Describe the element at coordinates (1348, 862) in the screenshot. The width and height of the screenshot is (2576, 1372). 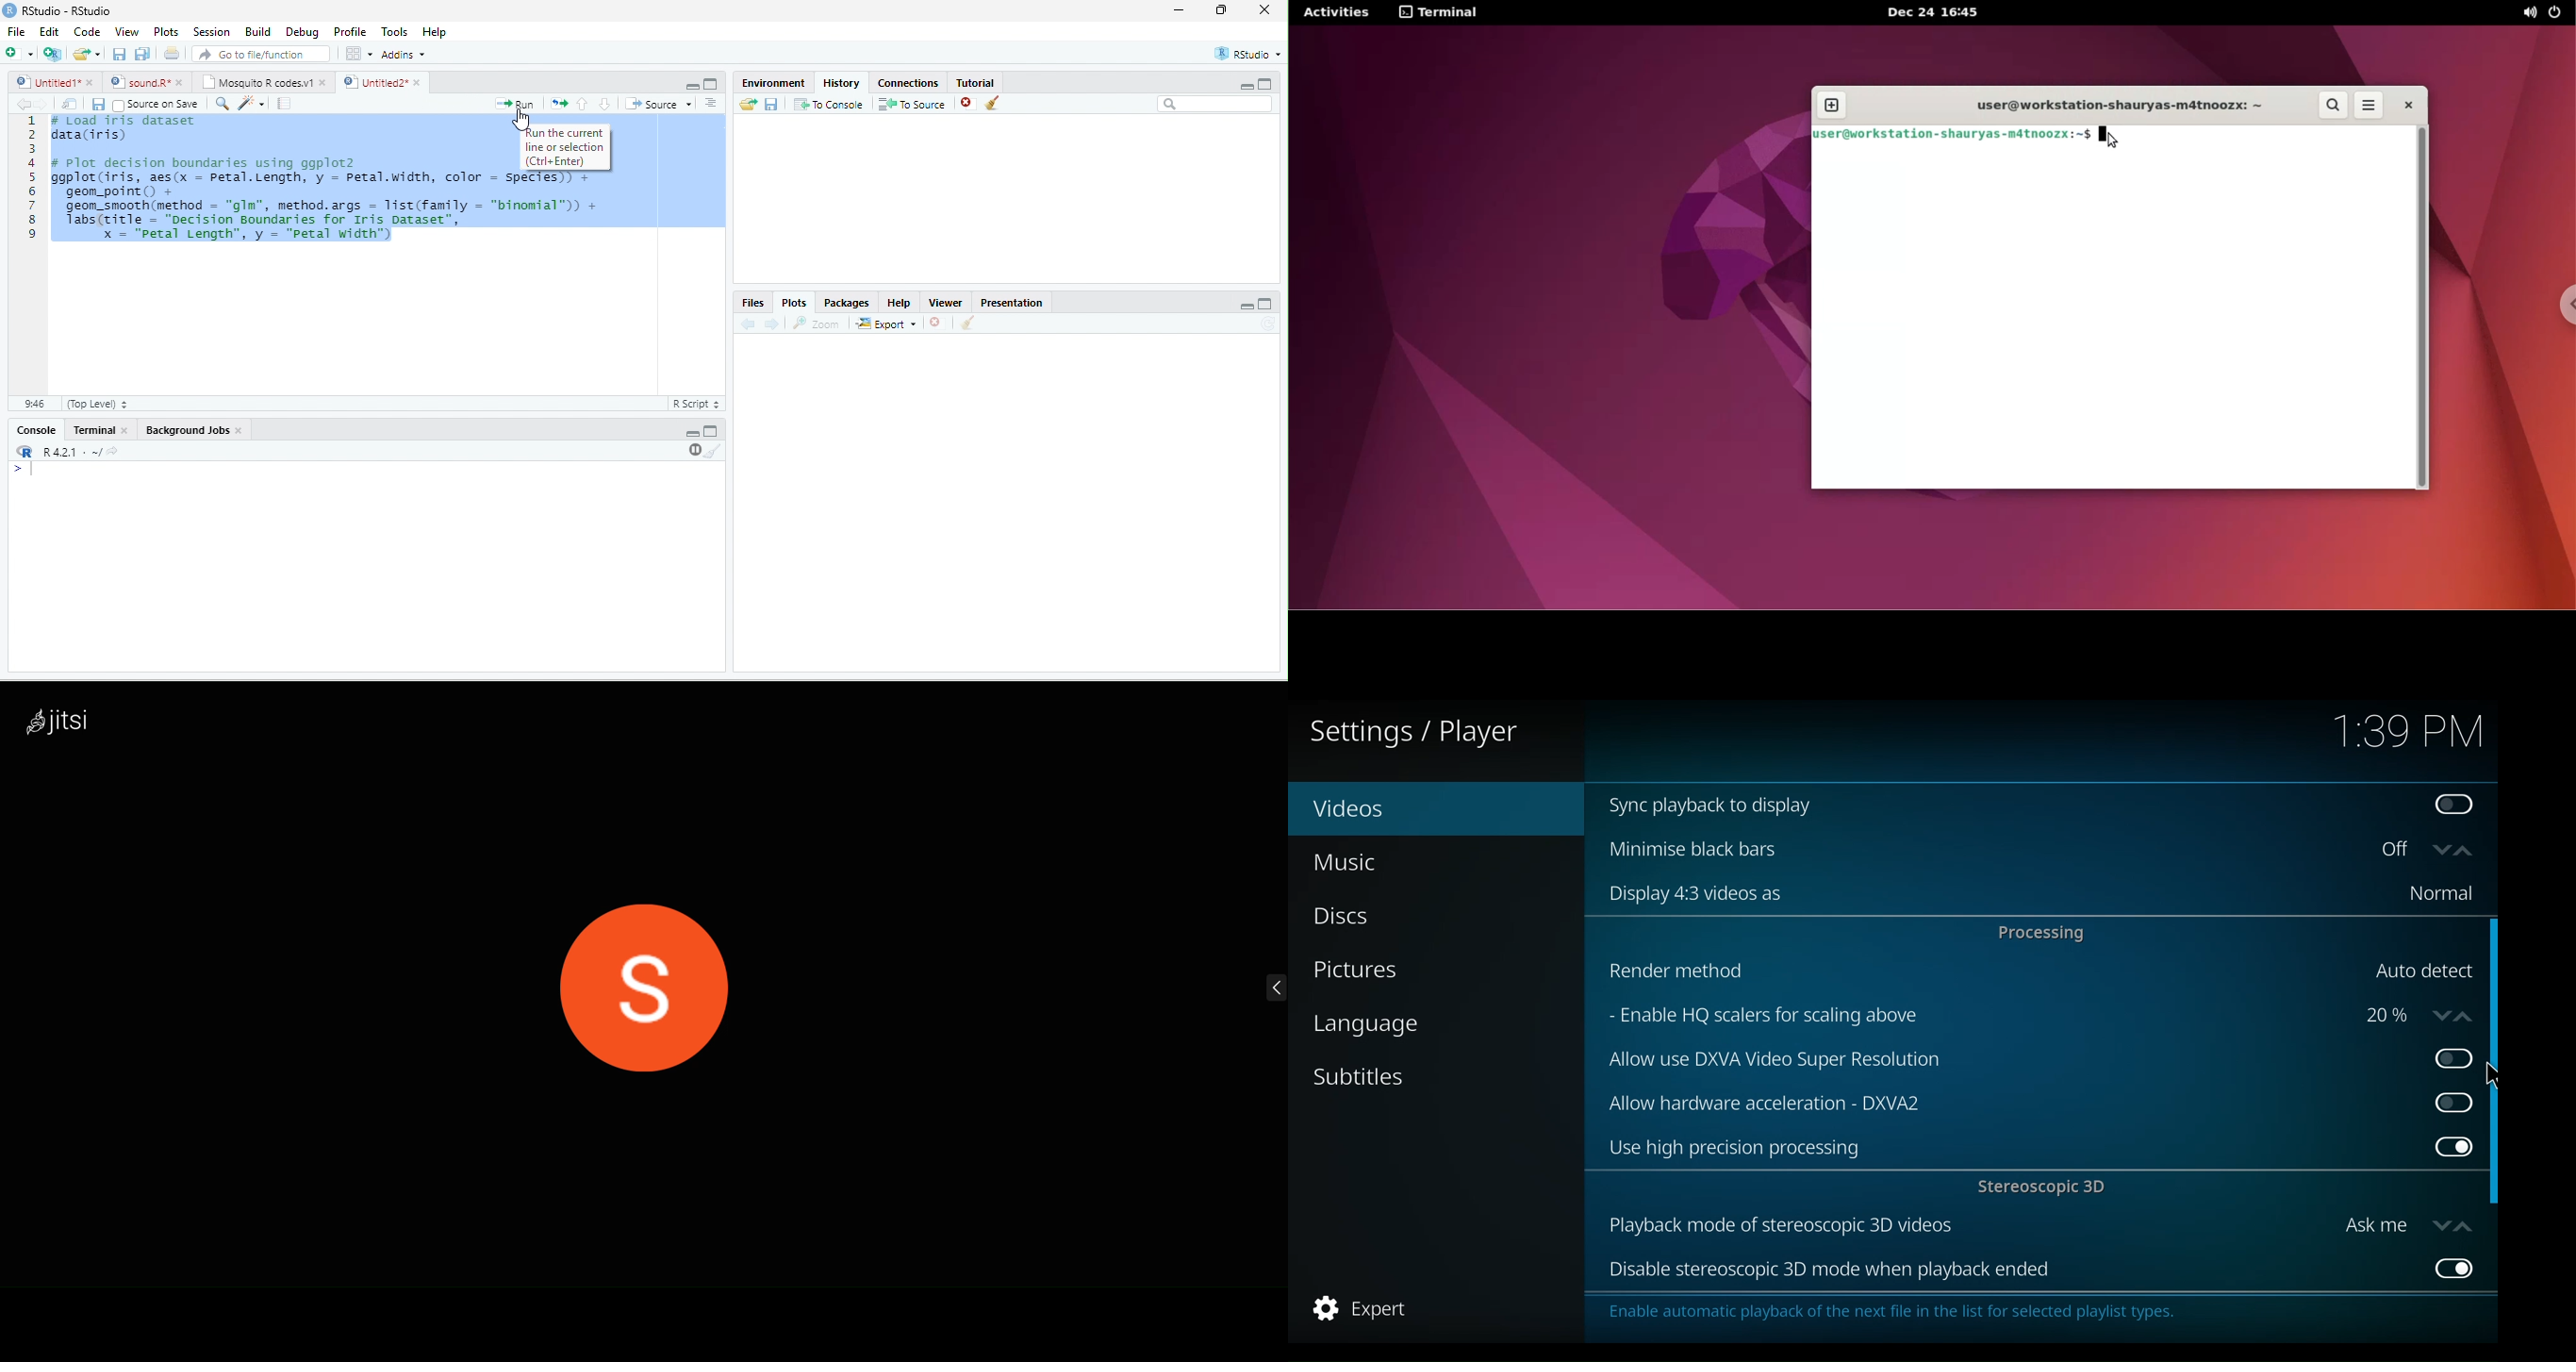
I see `Music` at that location.